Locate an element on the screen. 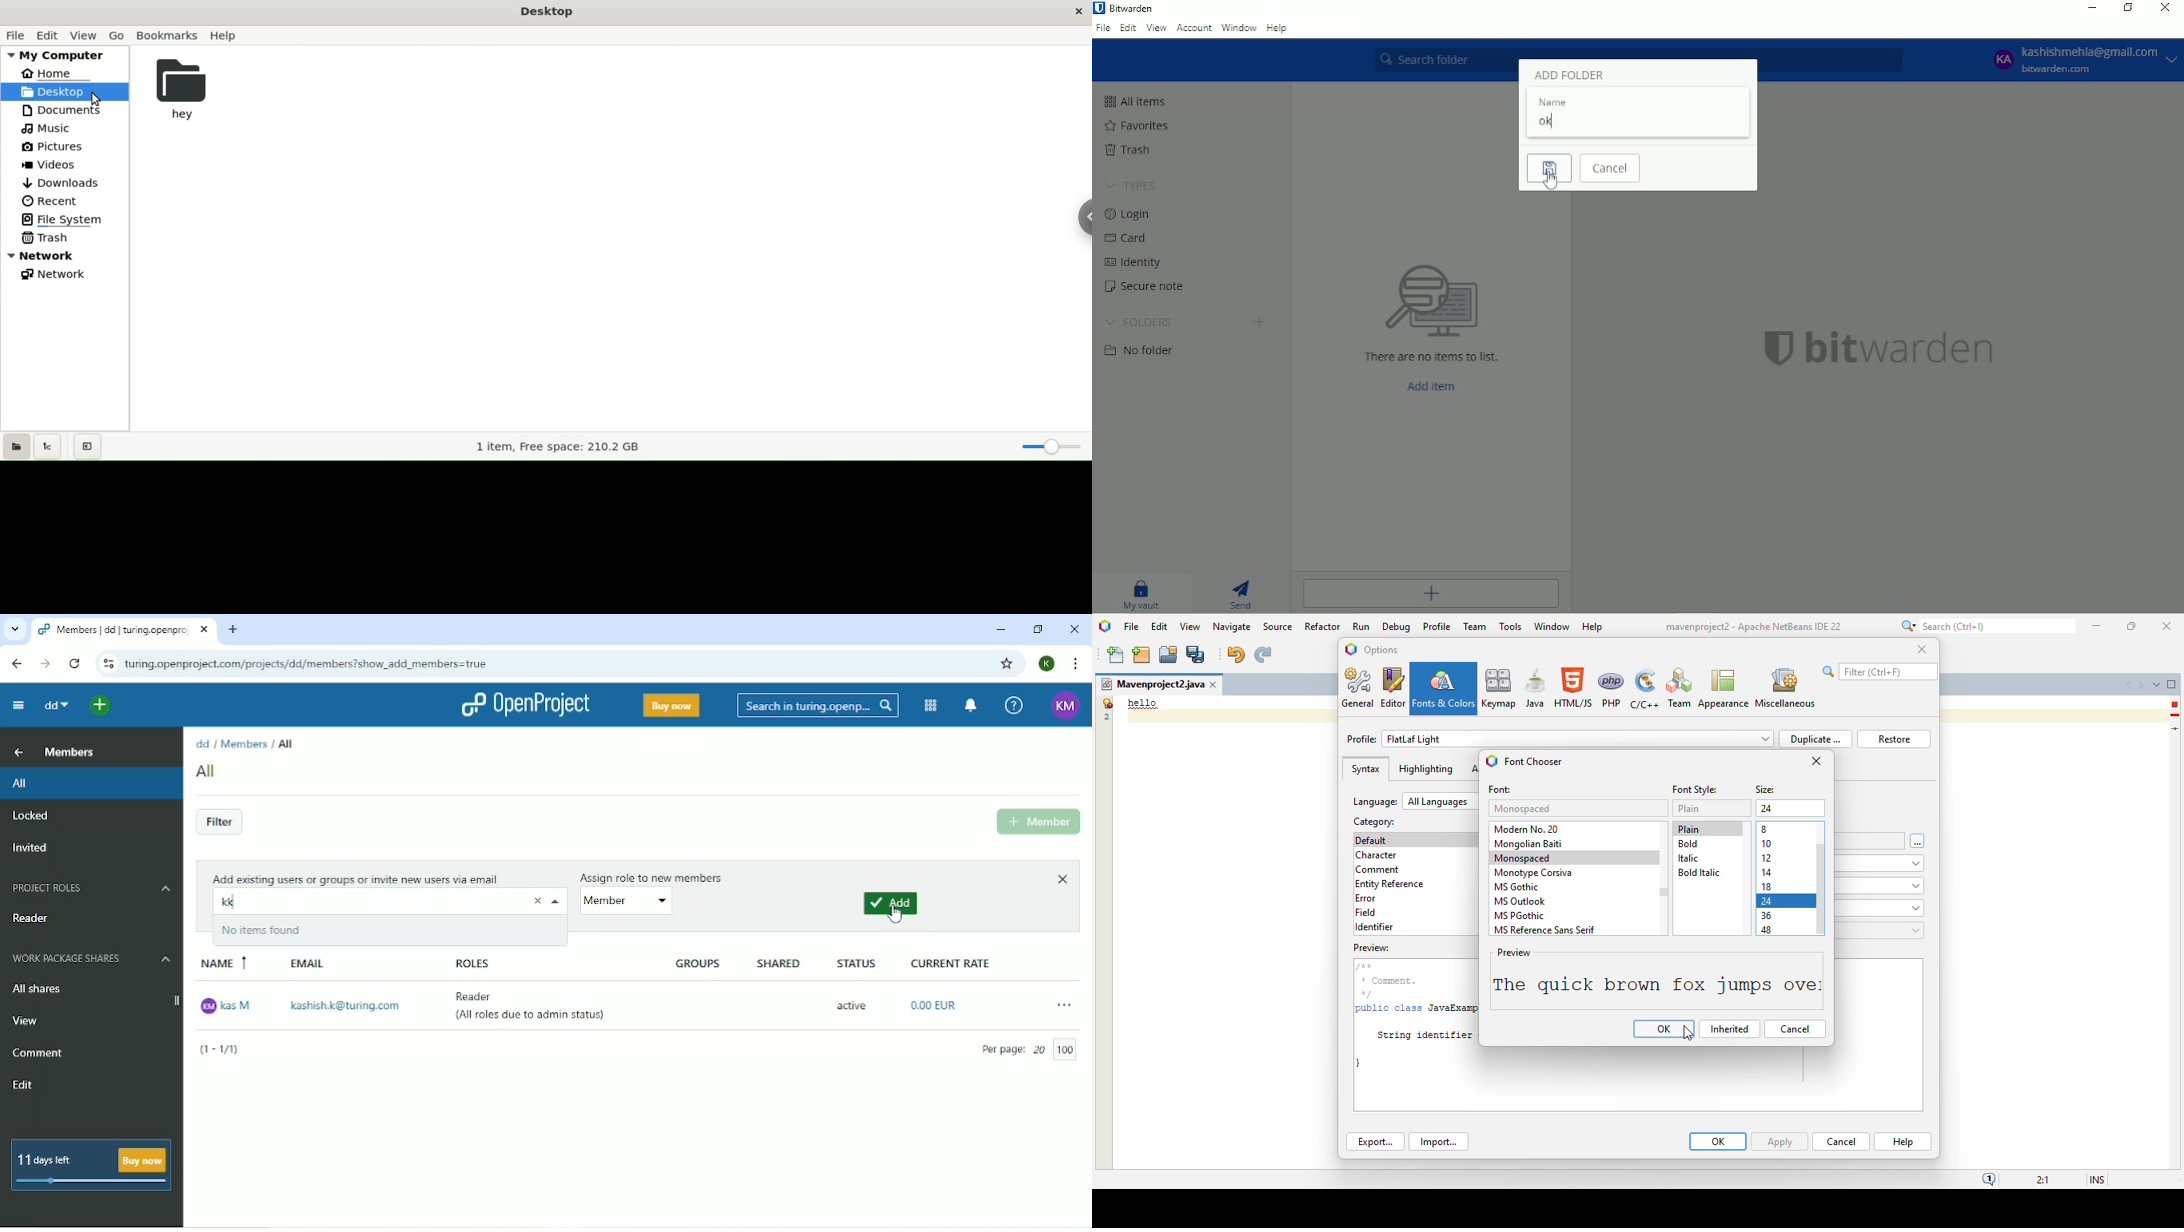 The width and height of the screenshot is (2184, 1232). keymap is located at coordinates (1500, 688).